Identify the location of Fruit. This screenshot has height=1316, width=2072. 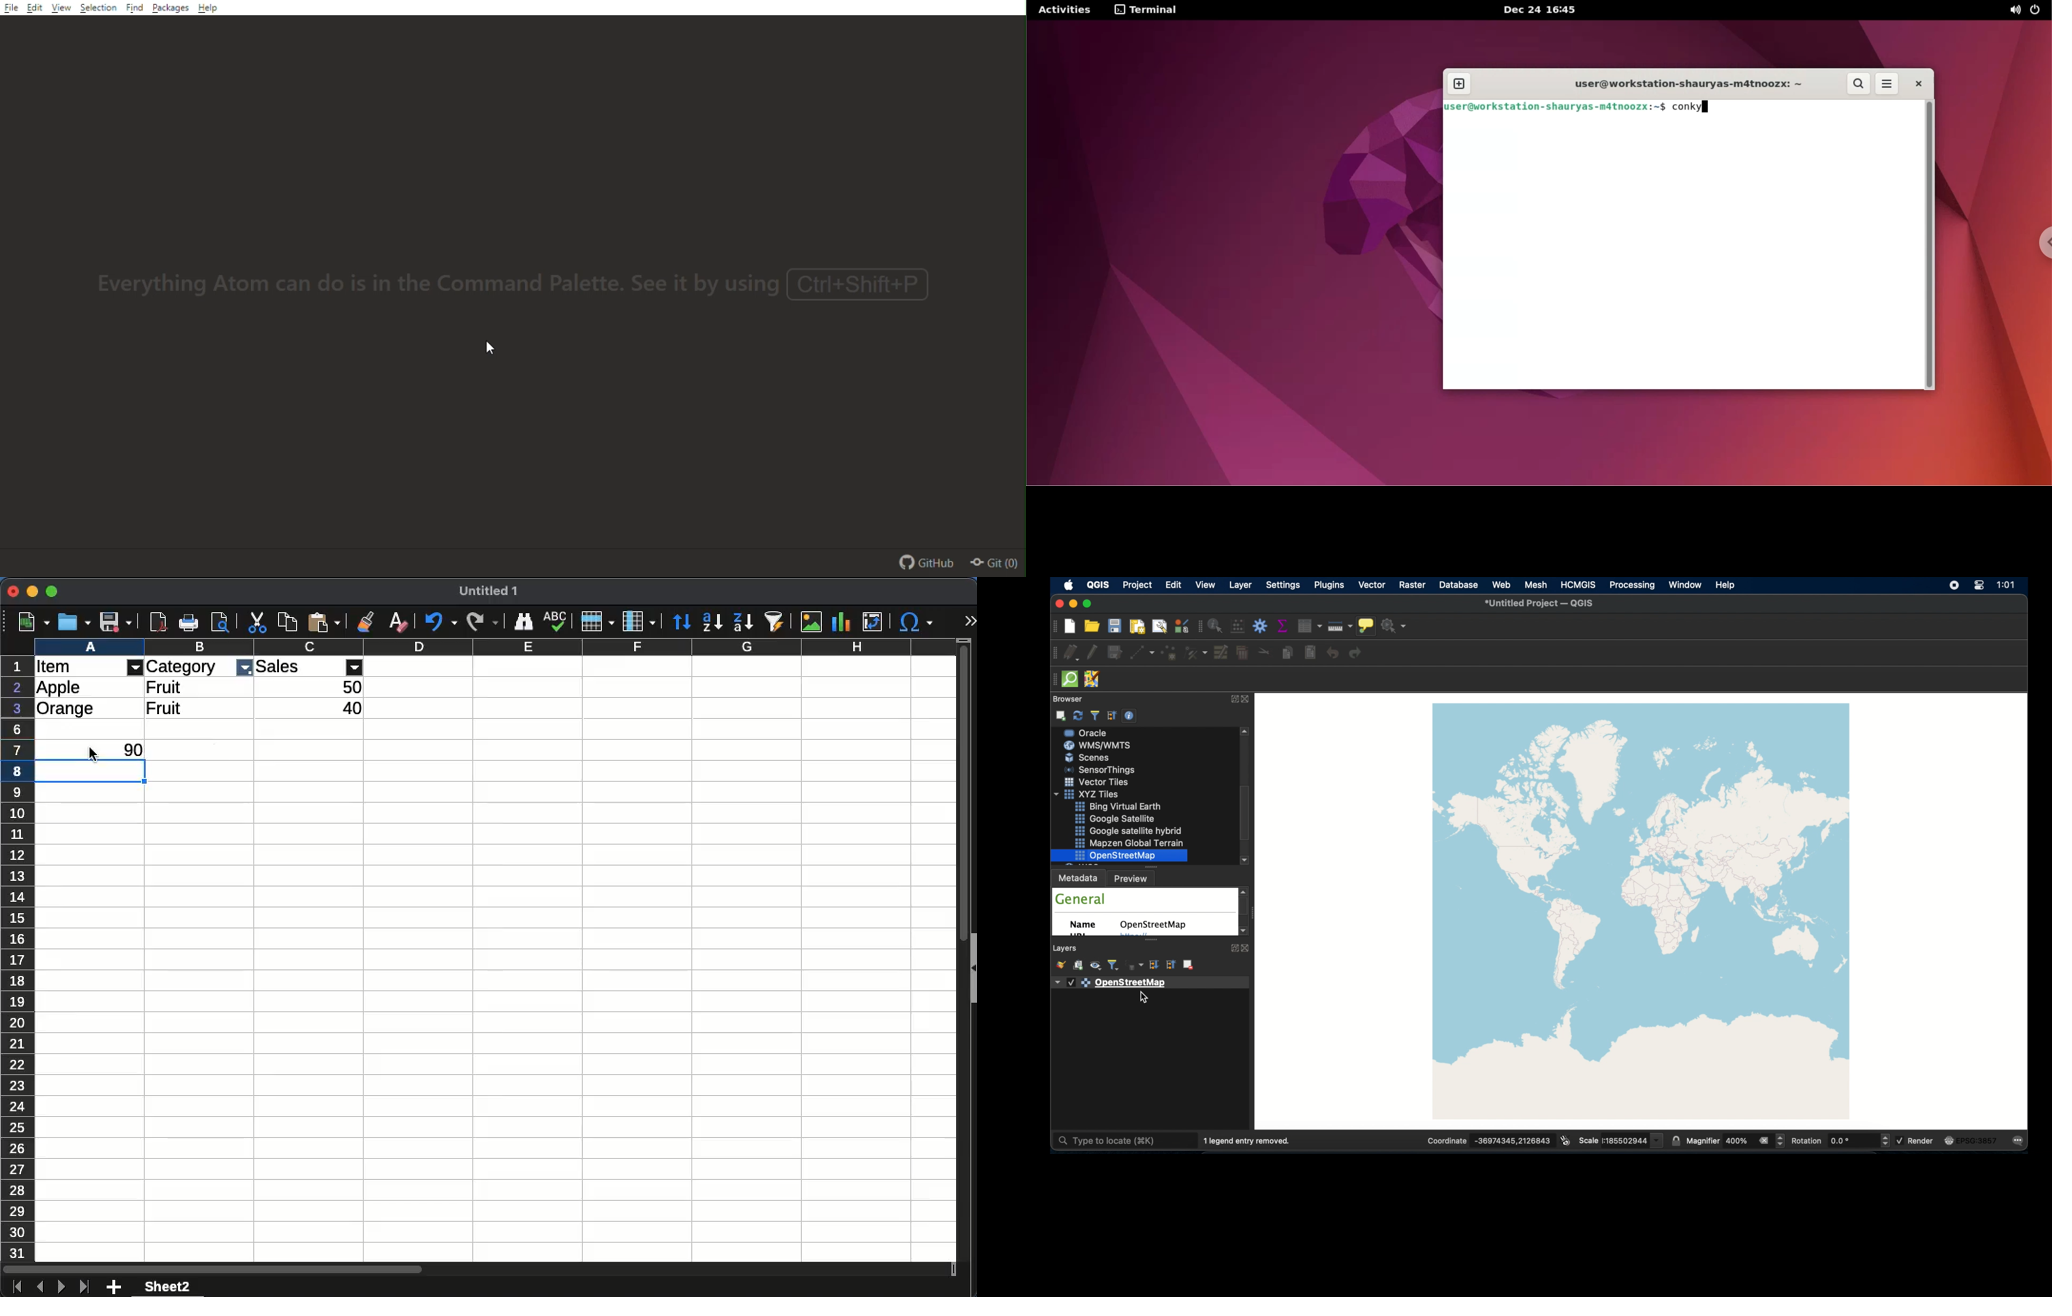
(166, 687).